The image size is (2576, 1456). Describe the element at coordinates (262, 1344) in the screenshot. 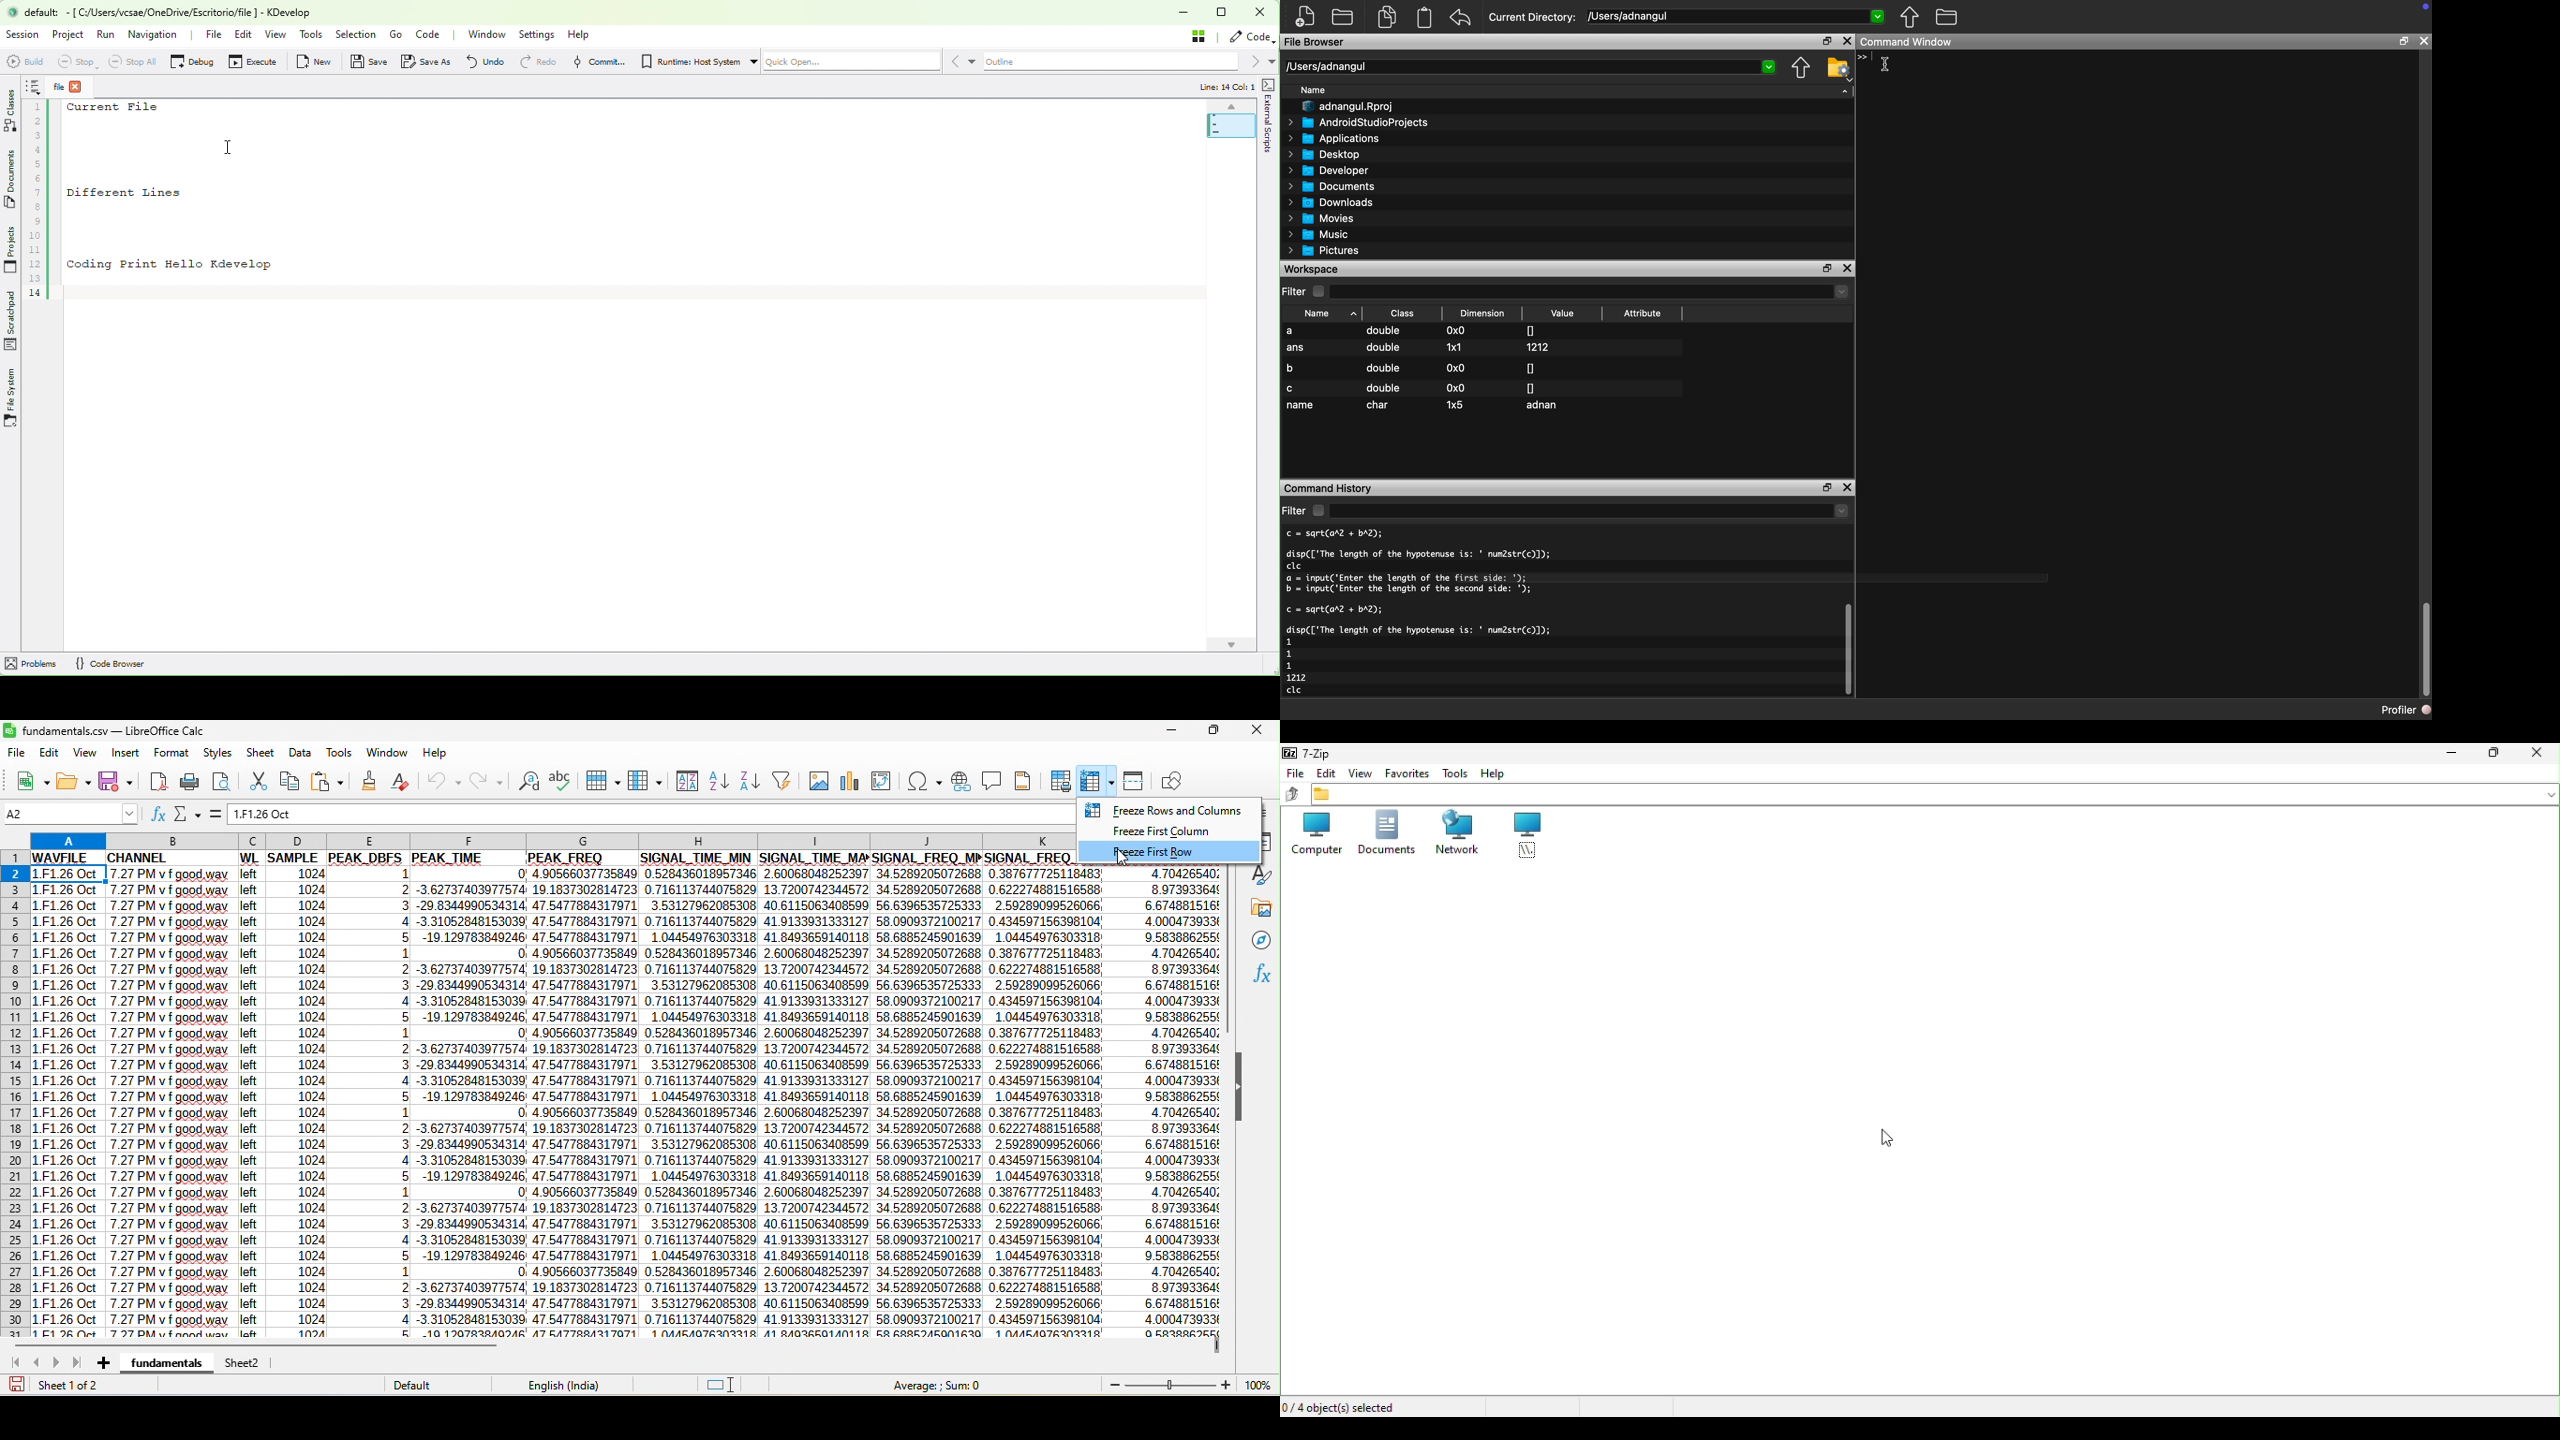

I see `` at that location.